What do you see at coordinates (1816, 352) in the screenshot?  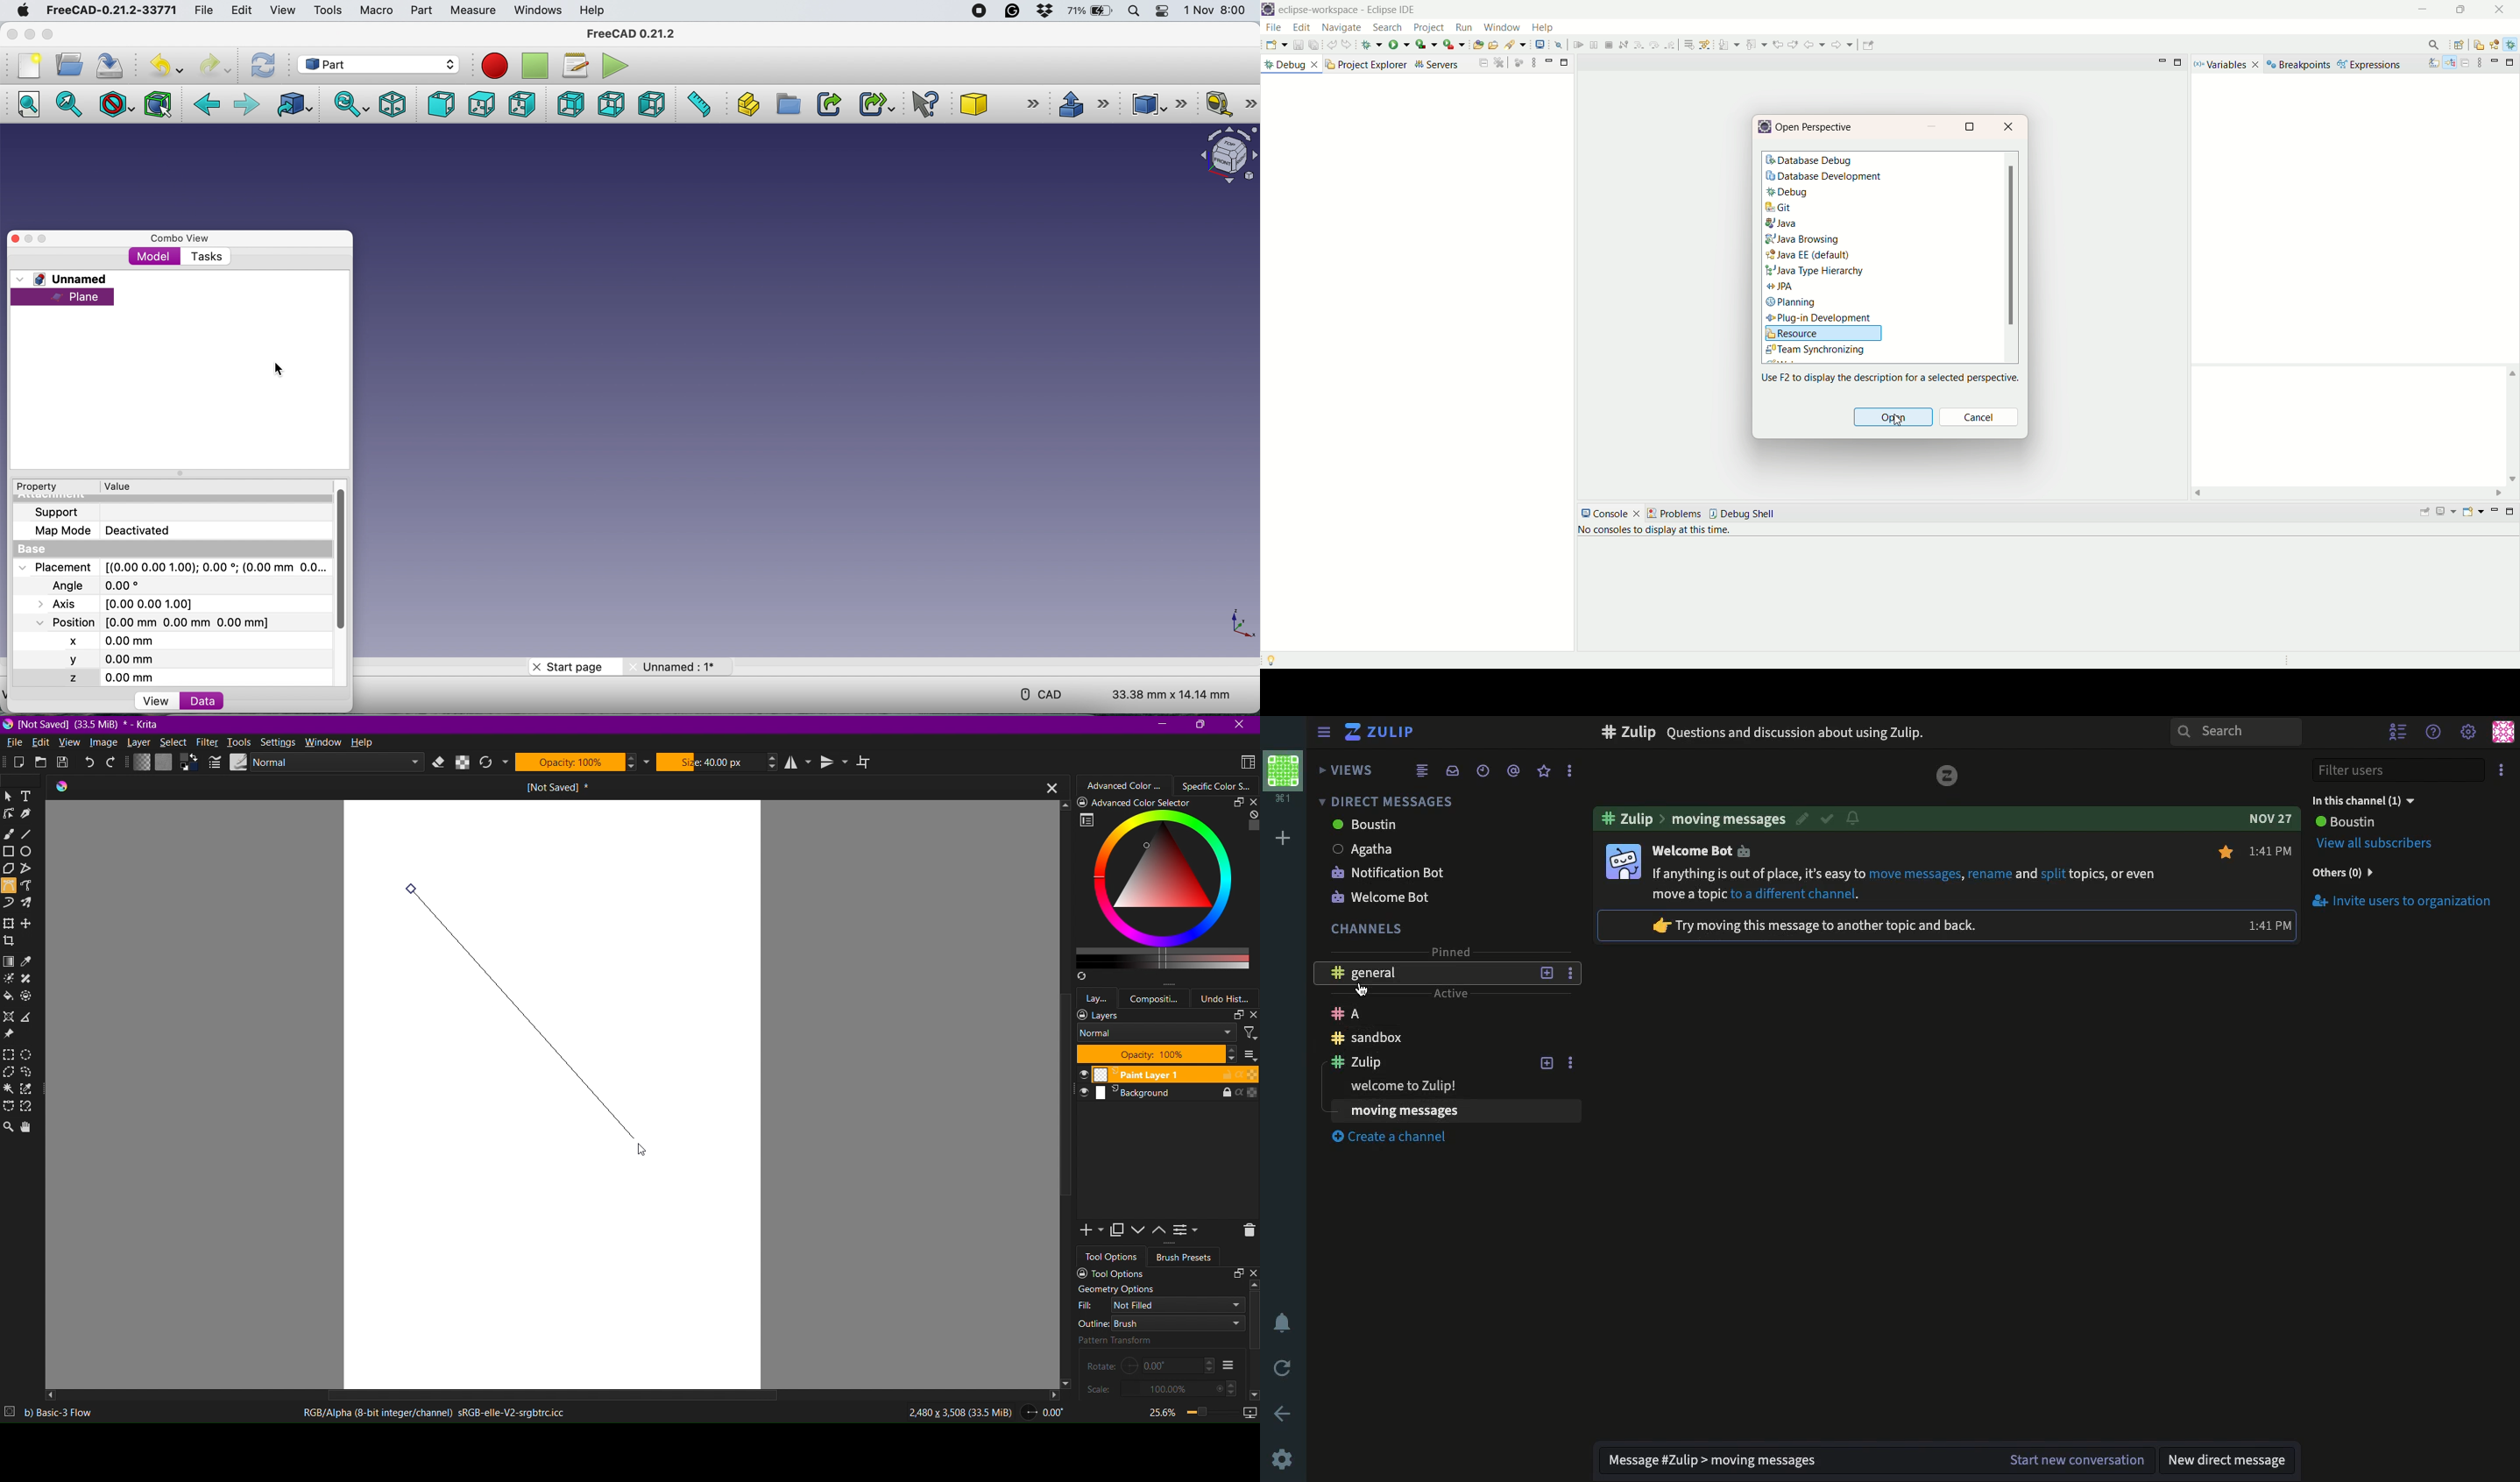 I see `team synchronizing` at bounding box center [1816, 352].